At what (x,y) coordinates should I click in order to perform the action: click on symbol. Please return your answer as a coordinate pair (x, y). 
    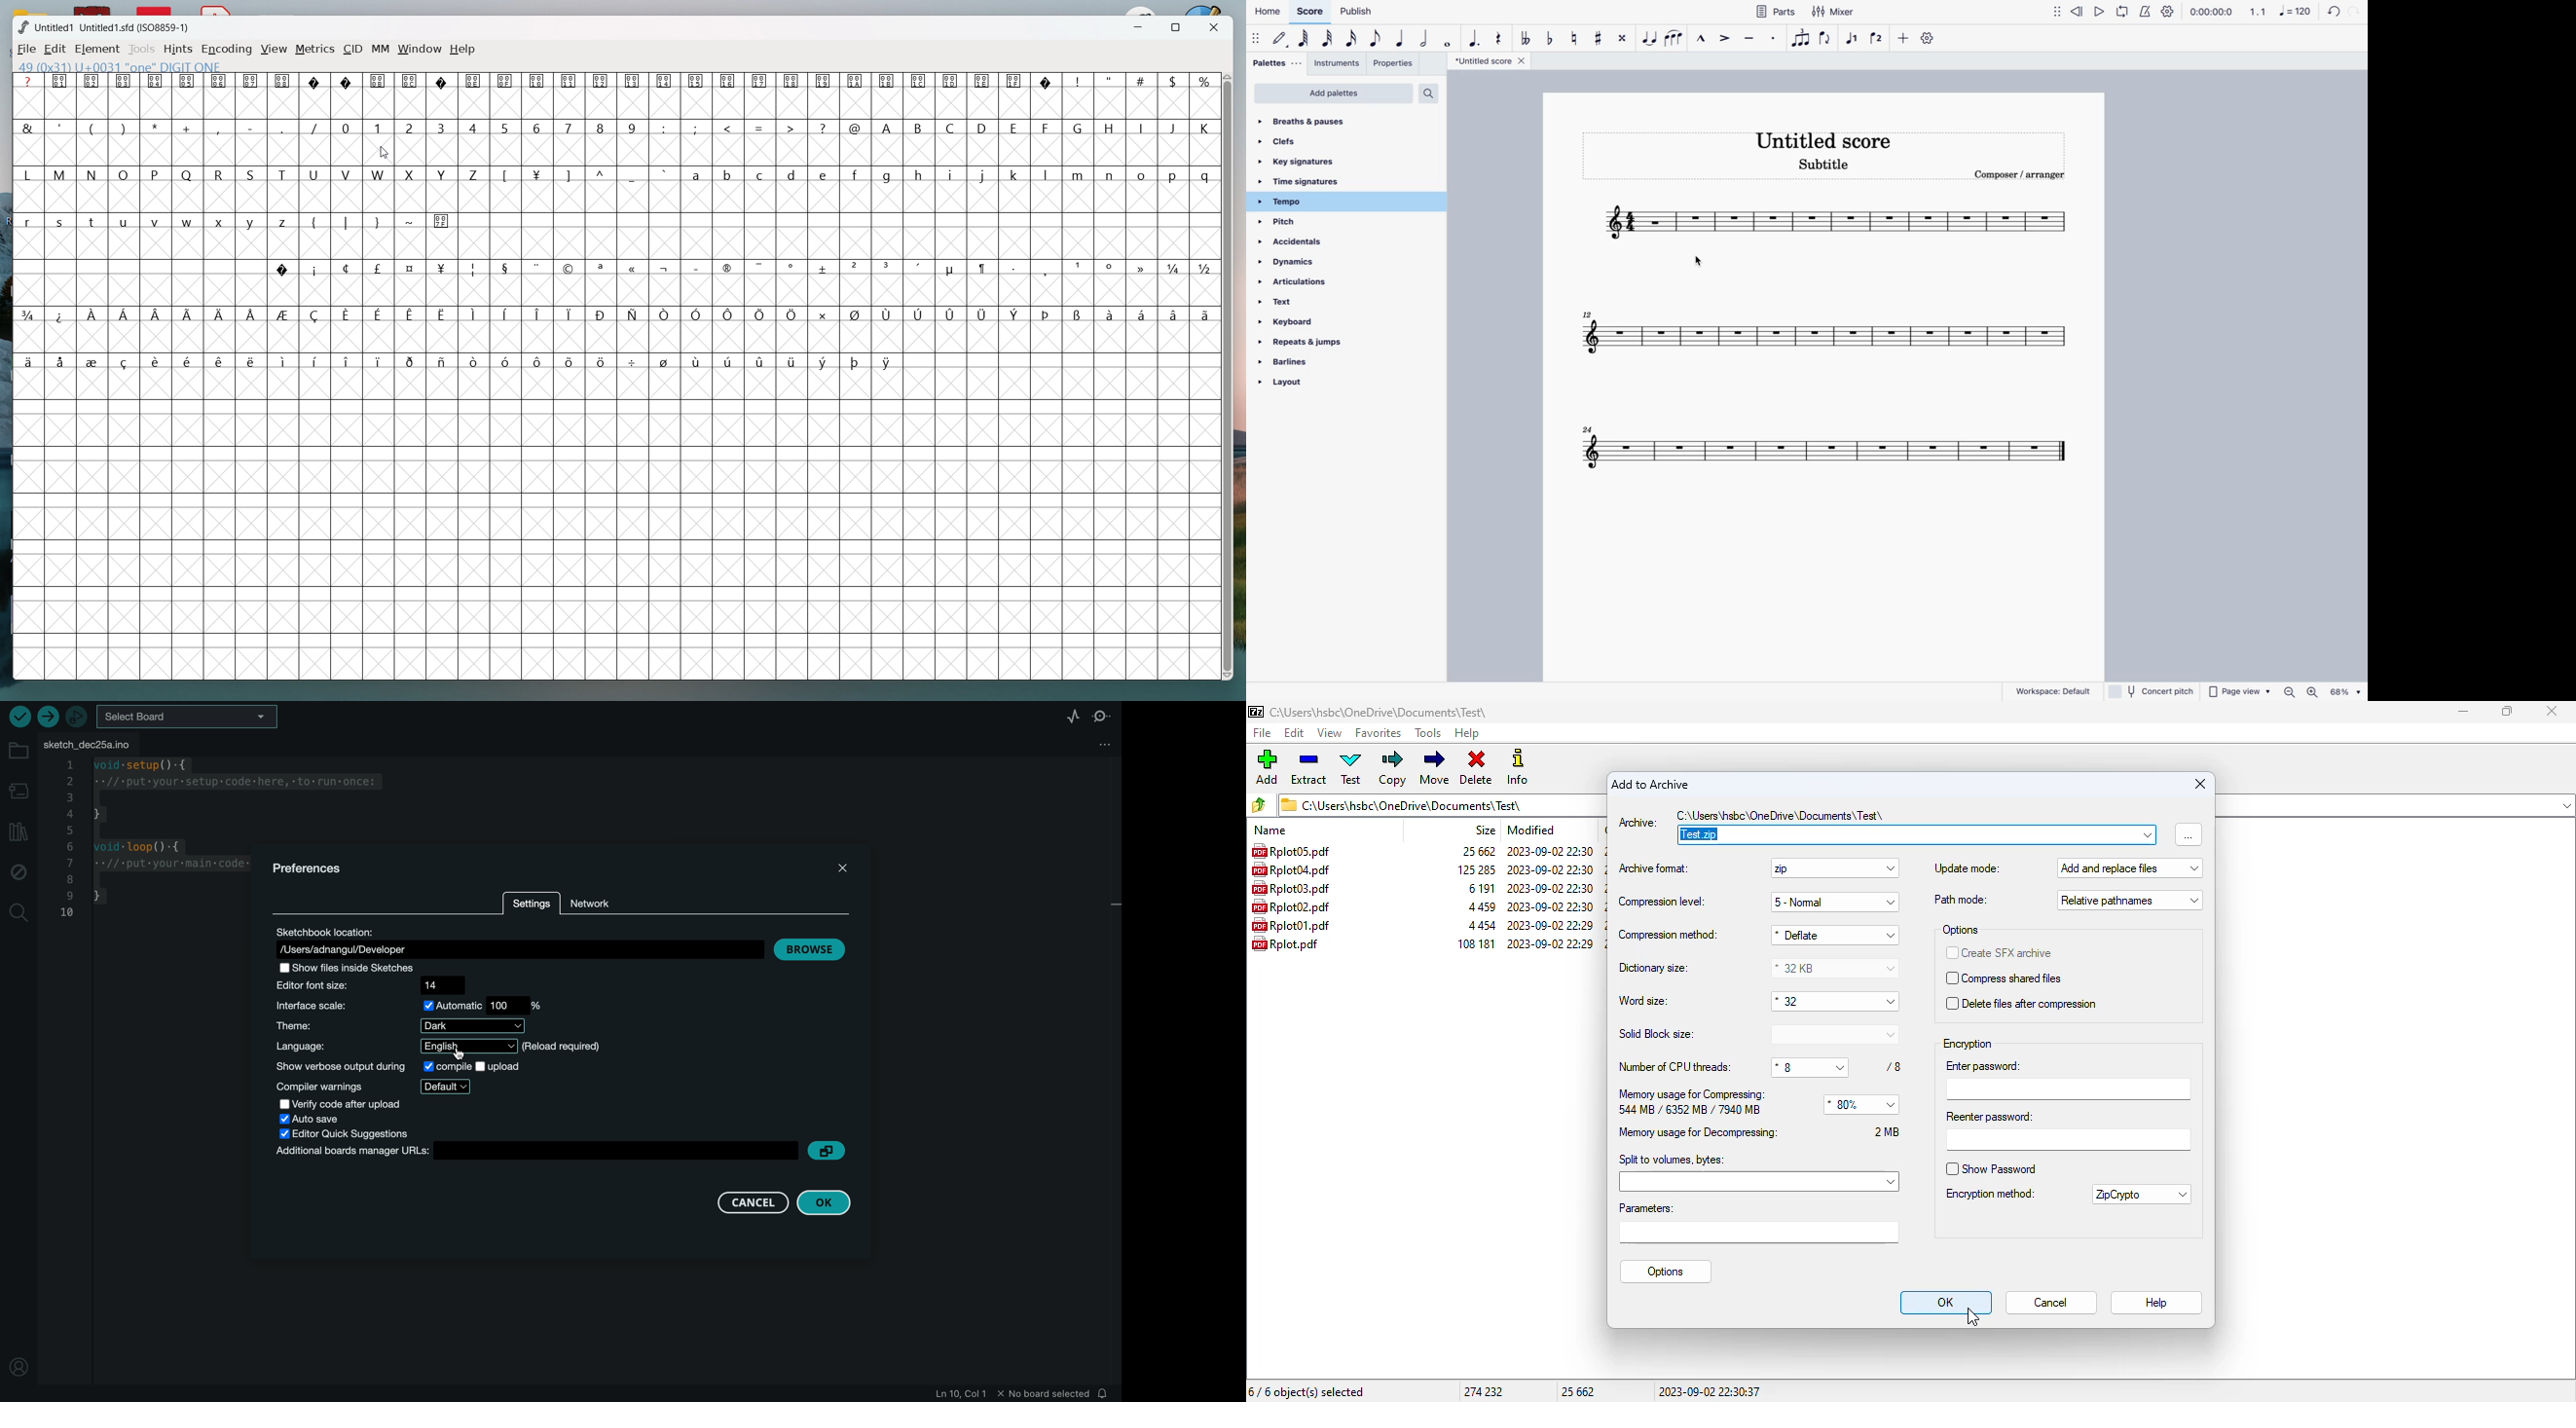
    Looking at the image, I should click on (475, 80).